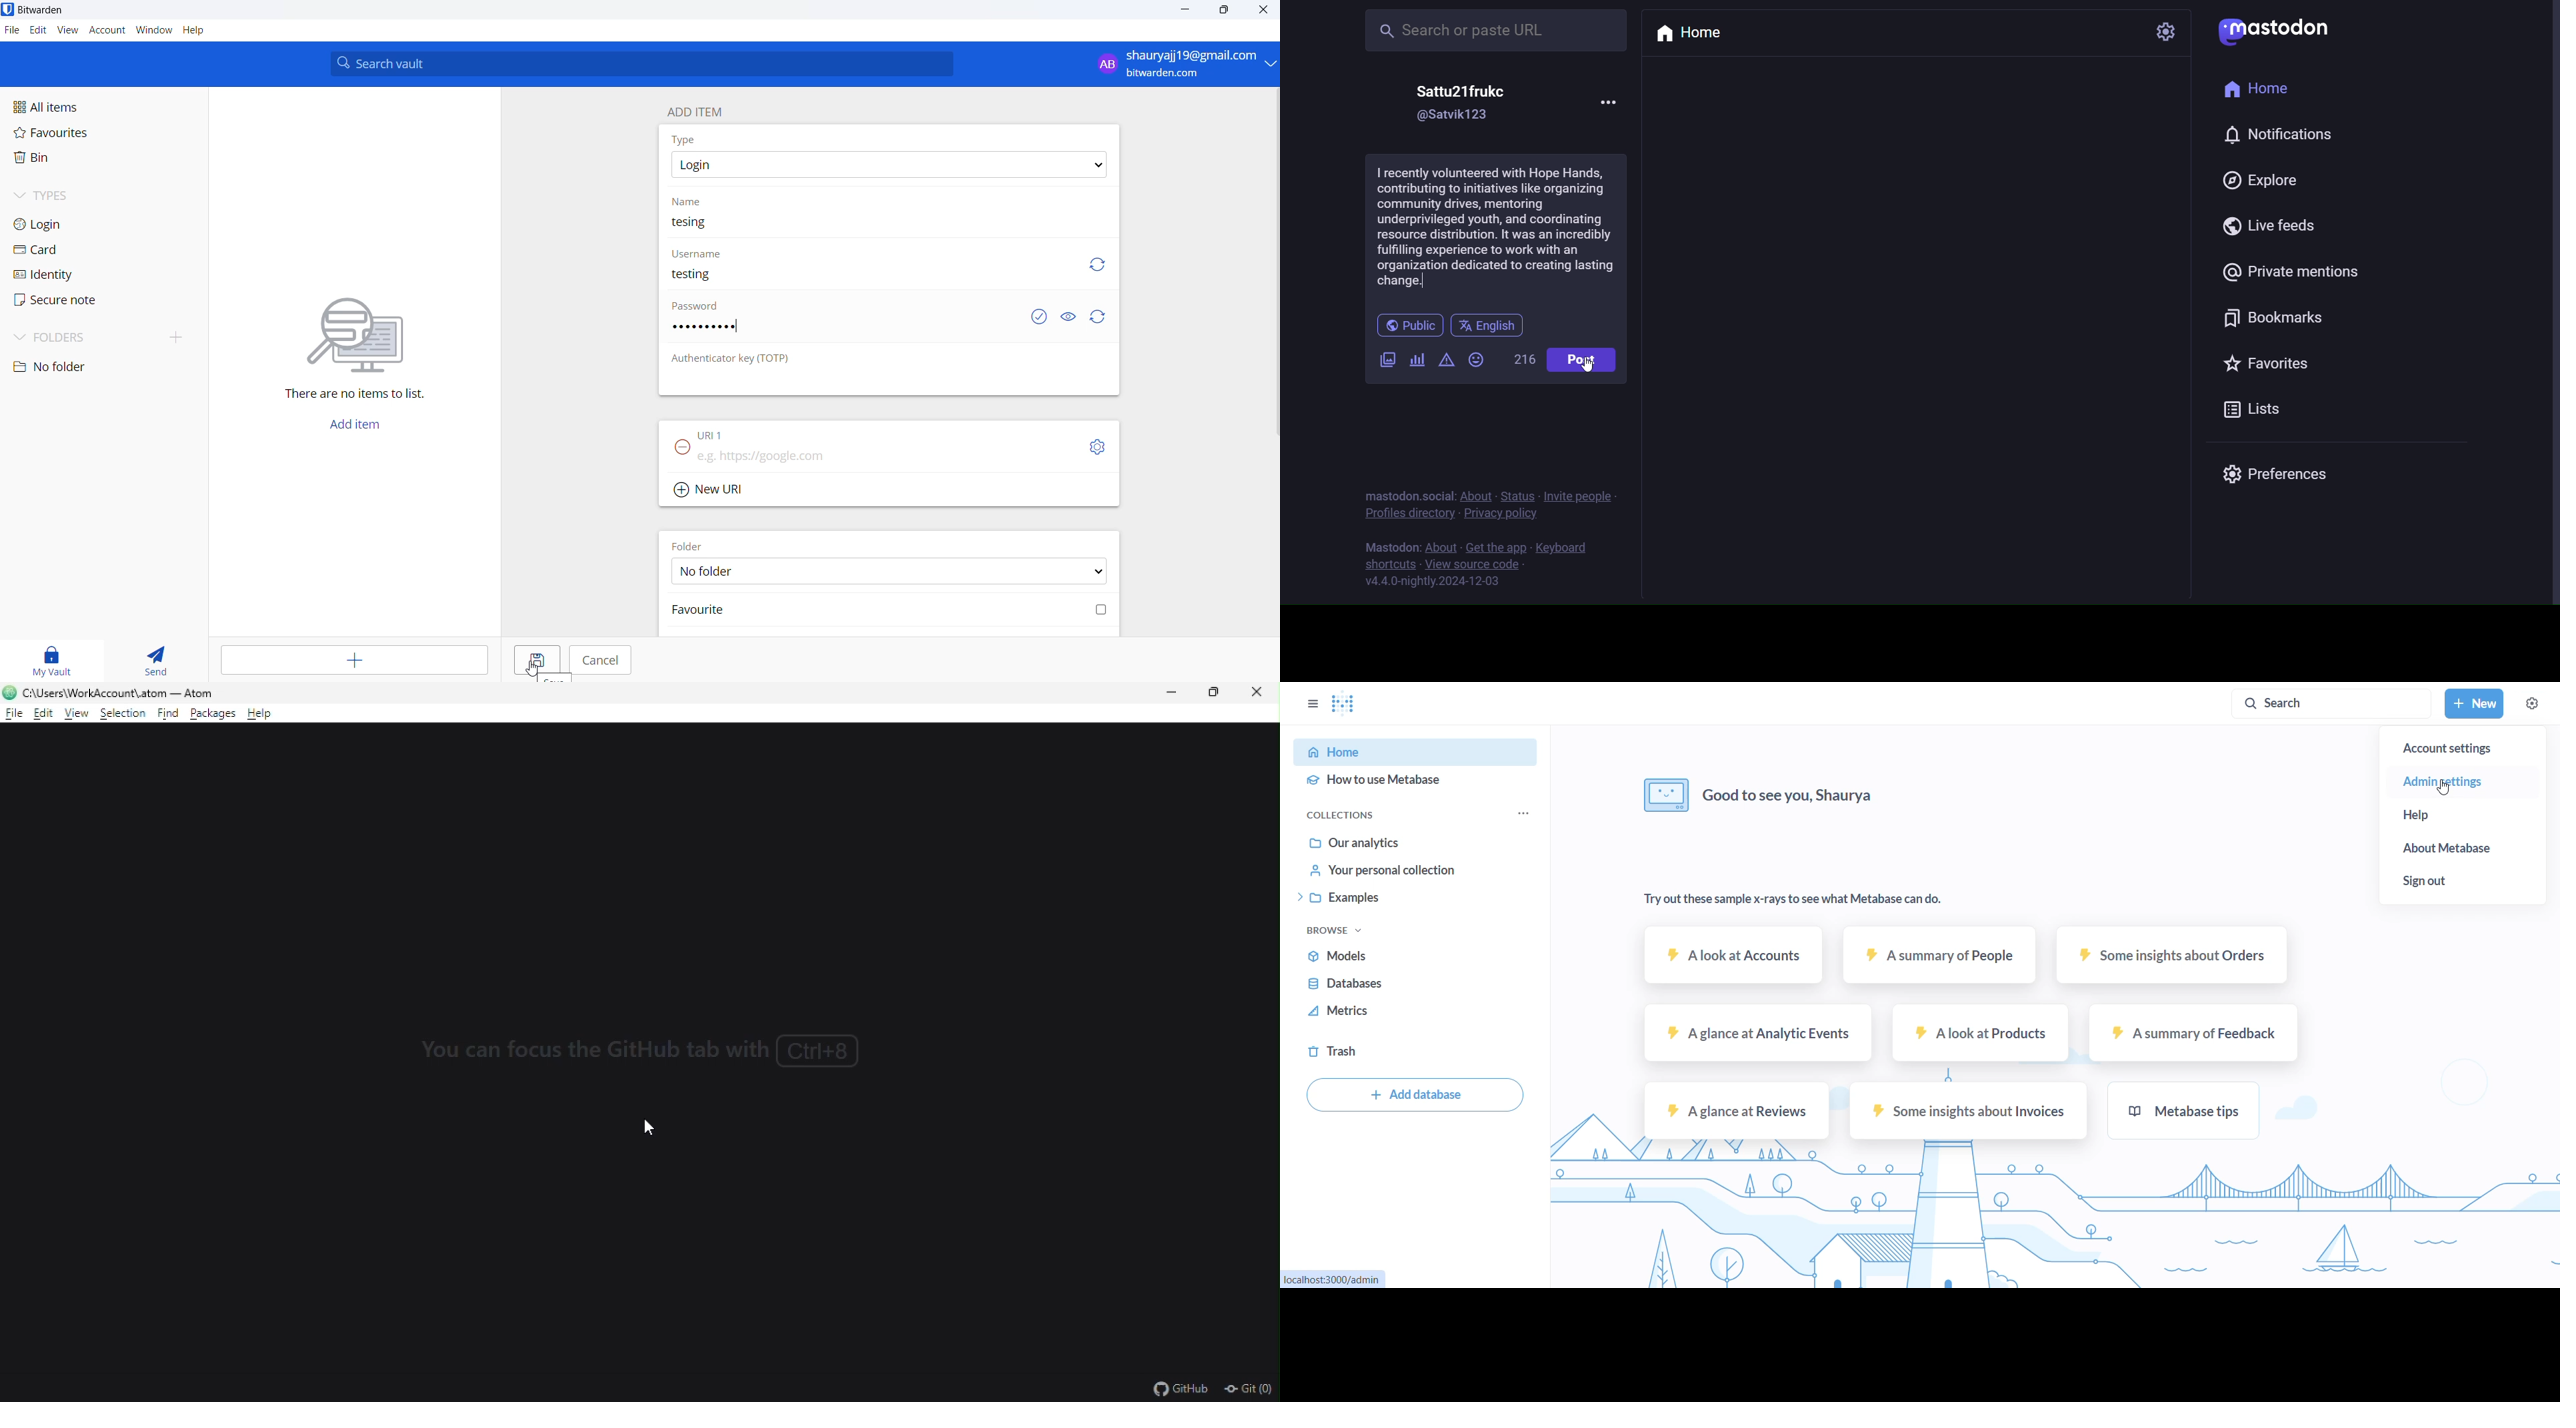 The image size is (2576, 1428). Describe the element at coordinates (60, 224) in the screenshot. I see `login` at that location.